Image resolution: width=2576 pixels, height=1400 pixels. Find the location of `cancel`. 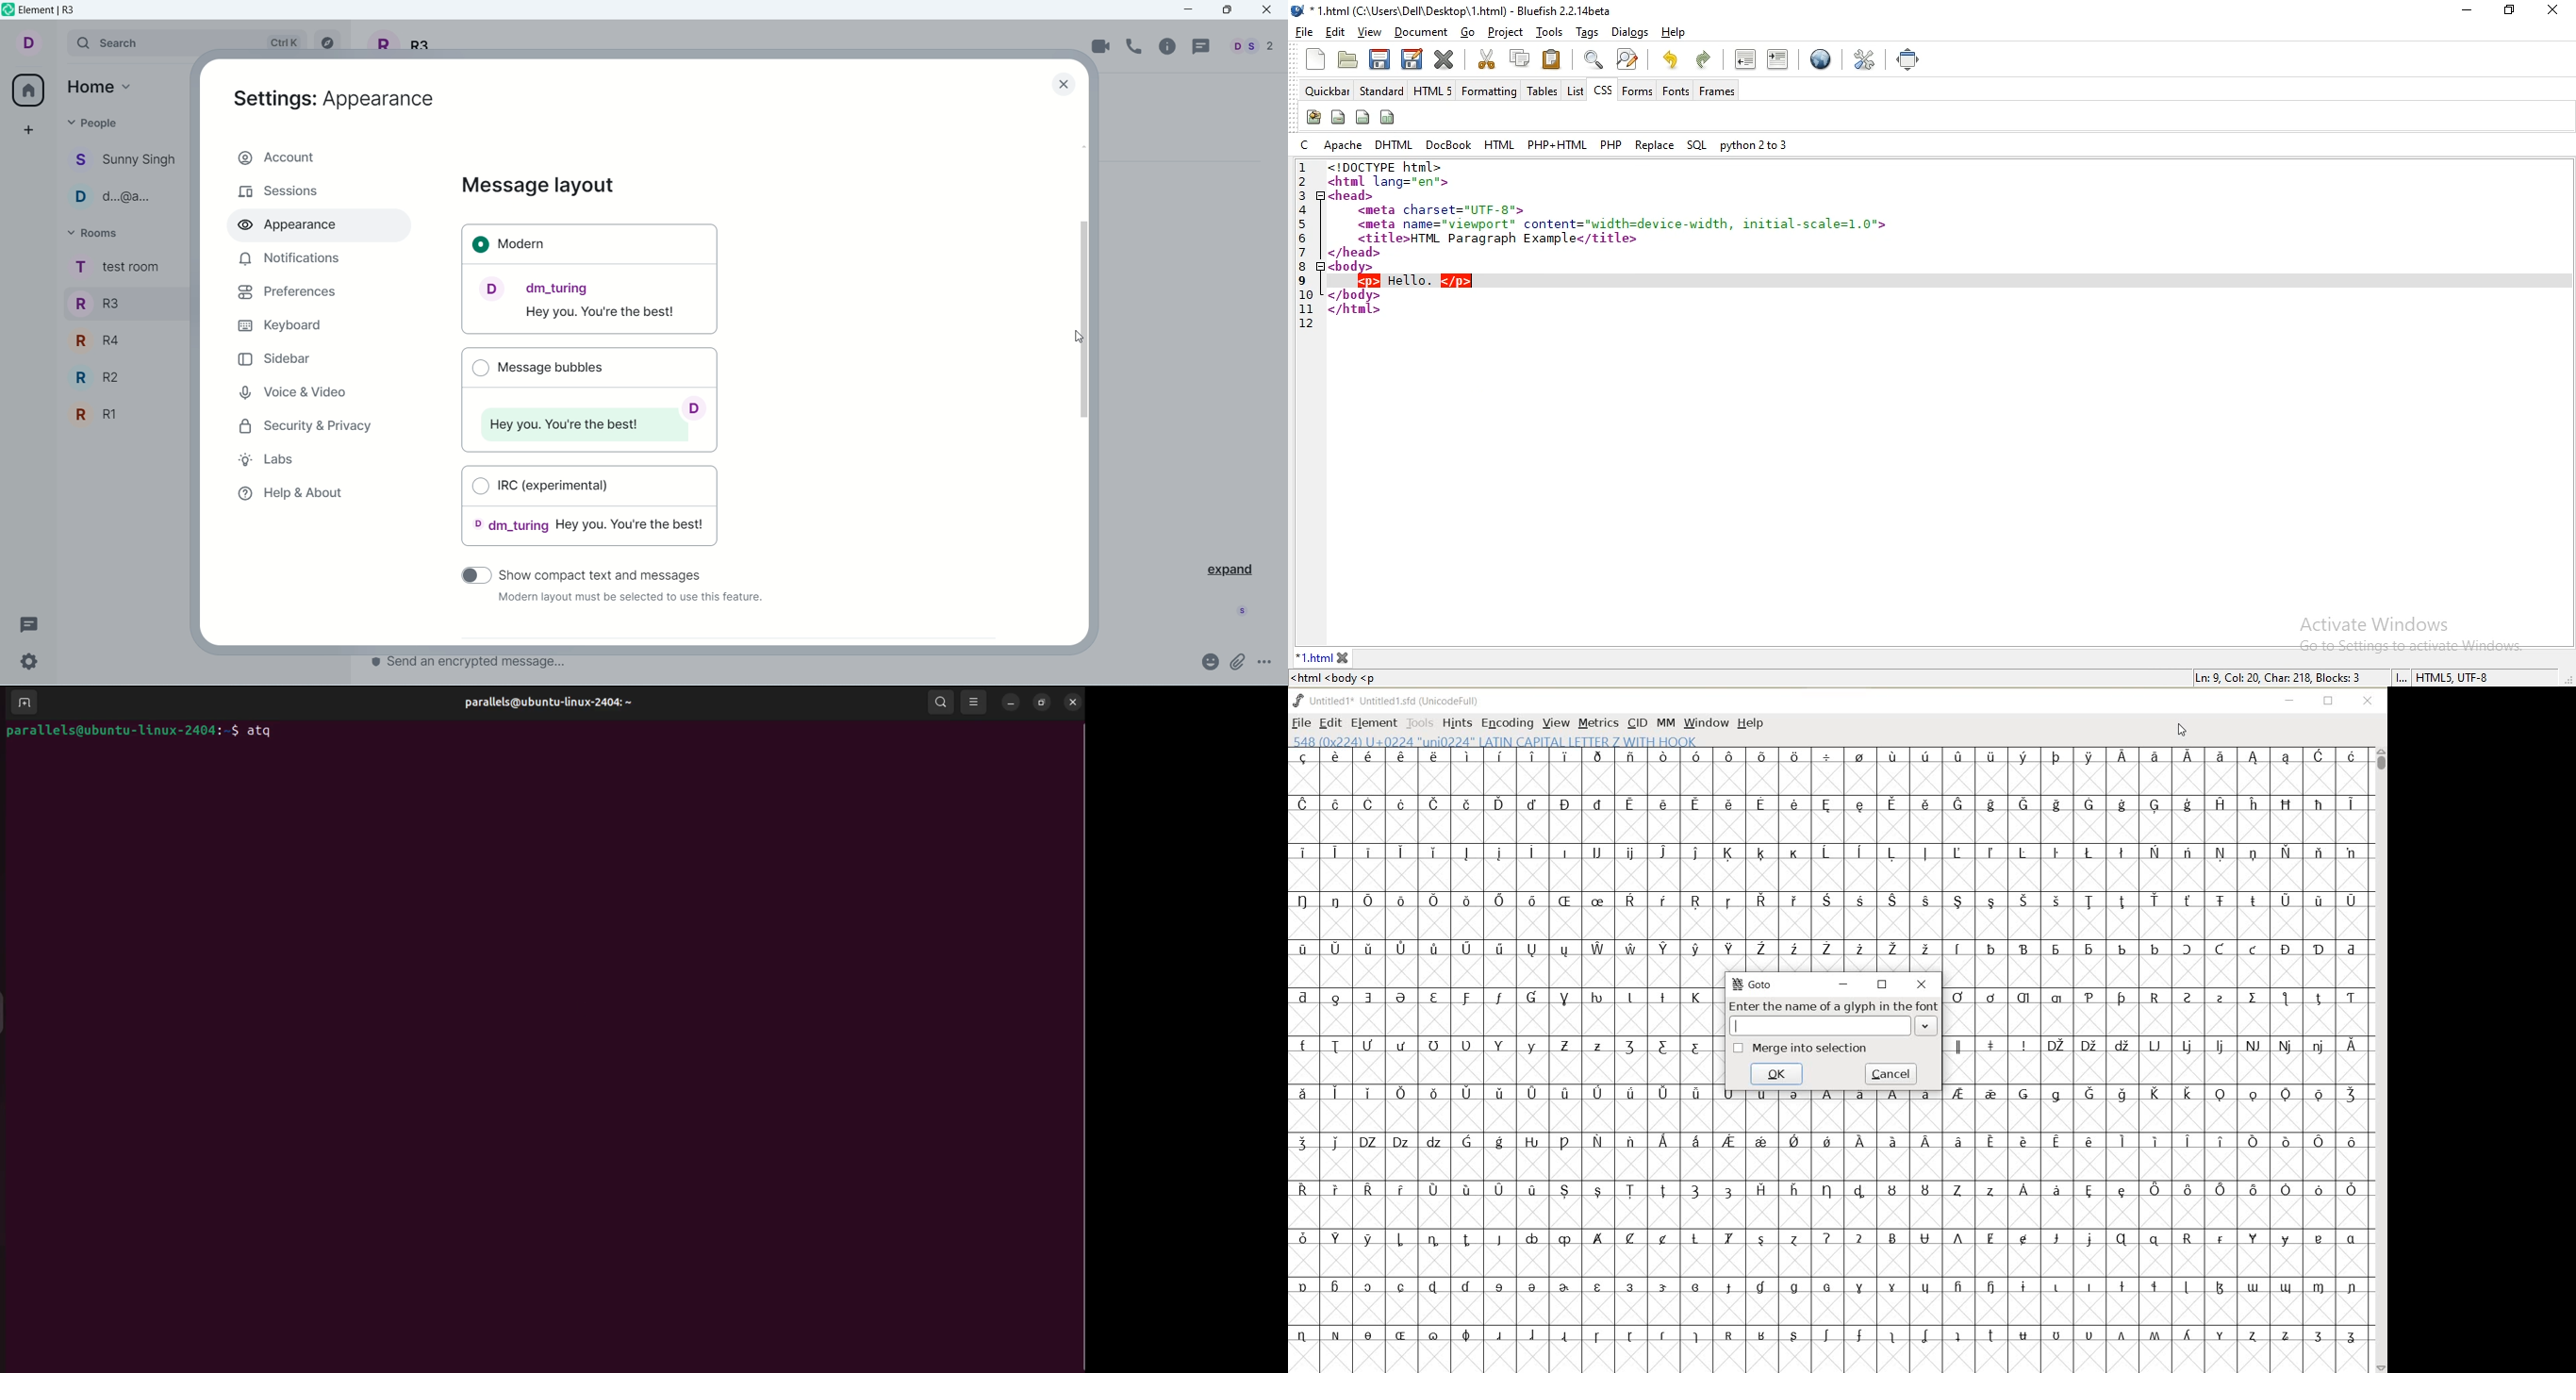

cancel is located at coordinates (1892, 1073).